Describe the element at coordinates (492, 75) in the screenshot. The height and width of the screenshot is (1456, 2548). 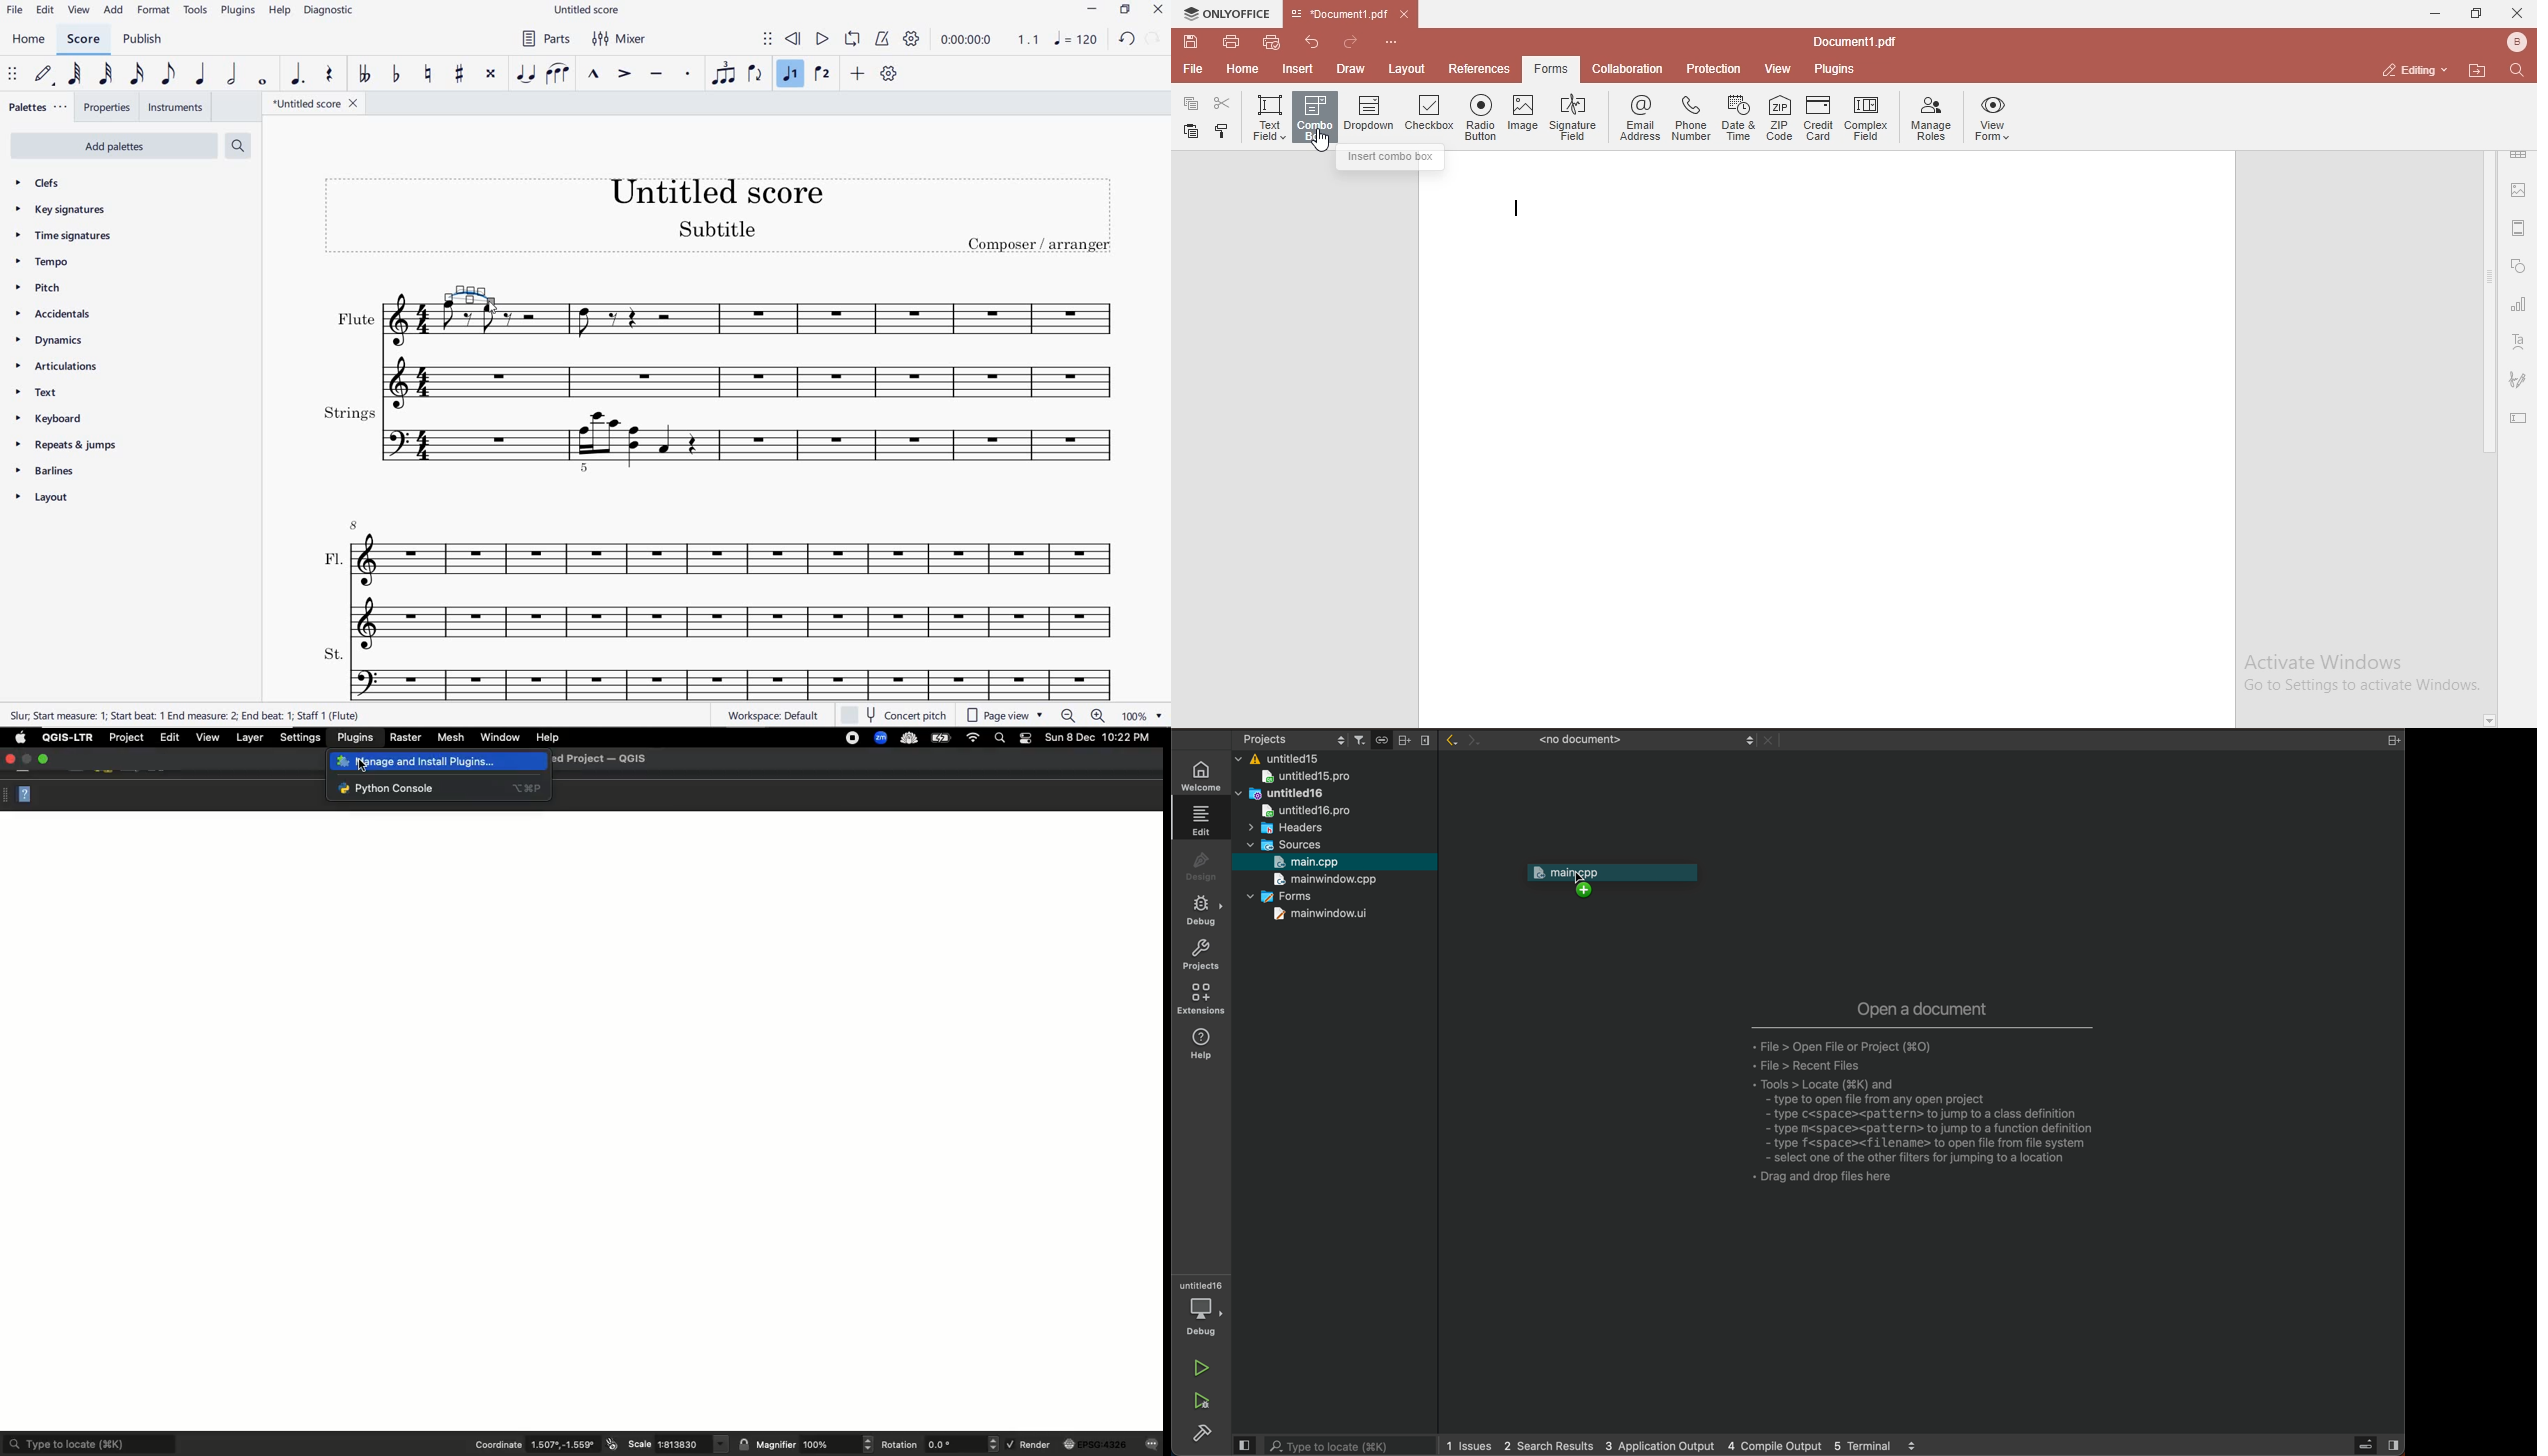
I see `TOGGLE DOUBLE-SHARP` at that location.